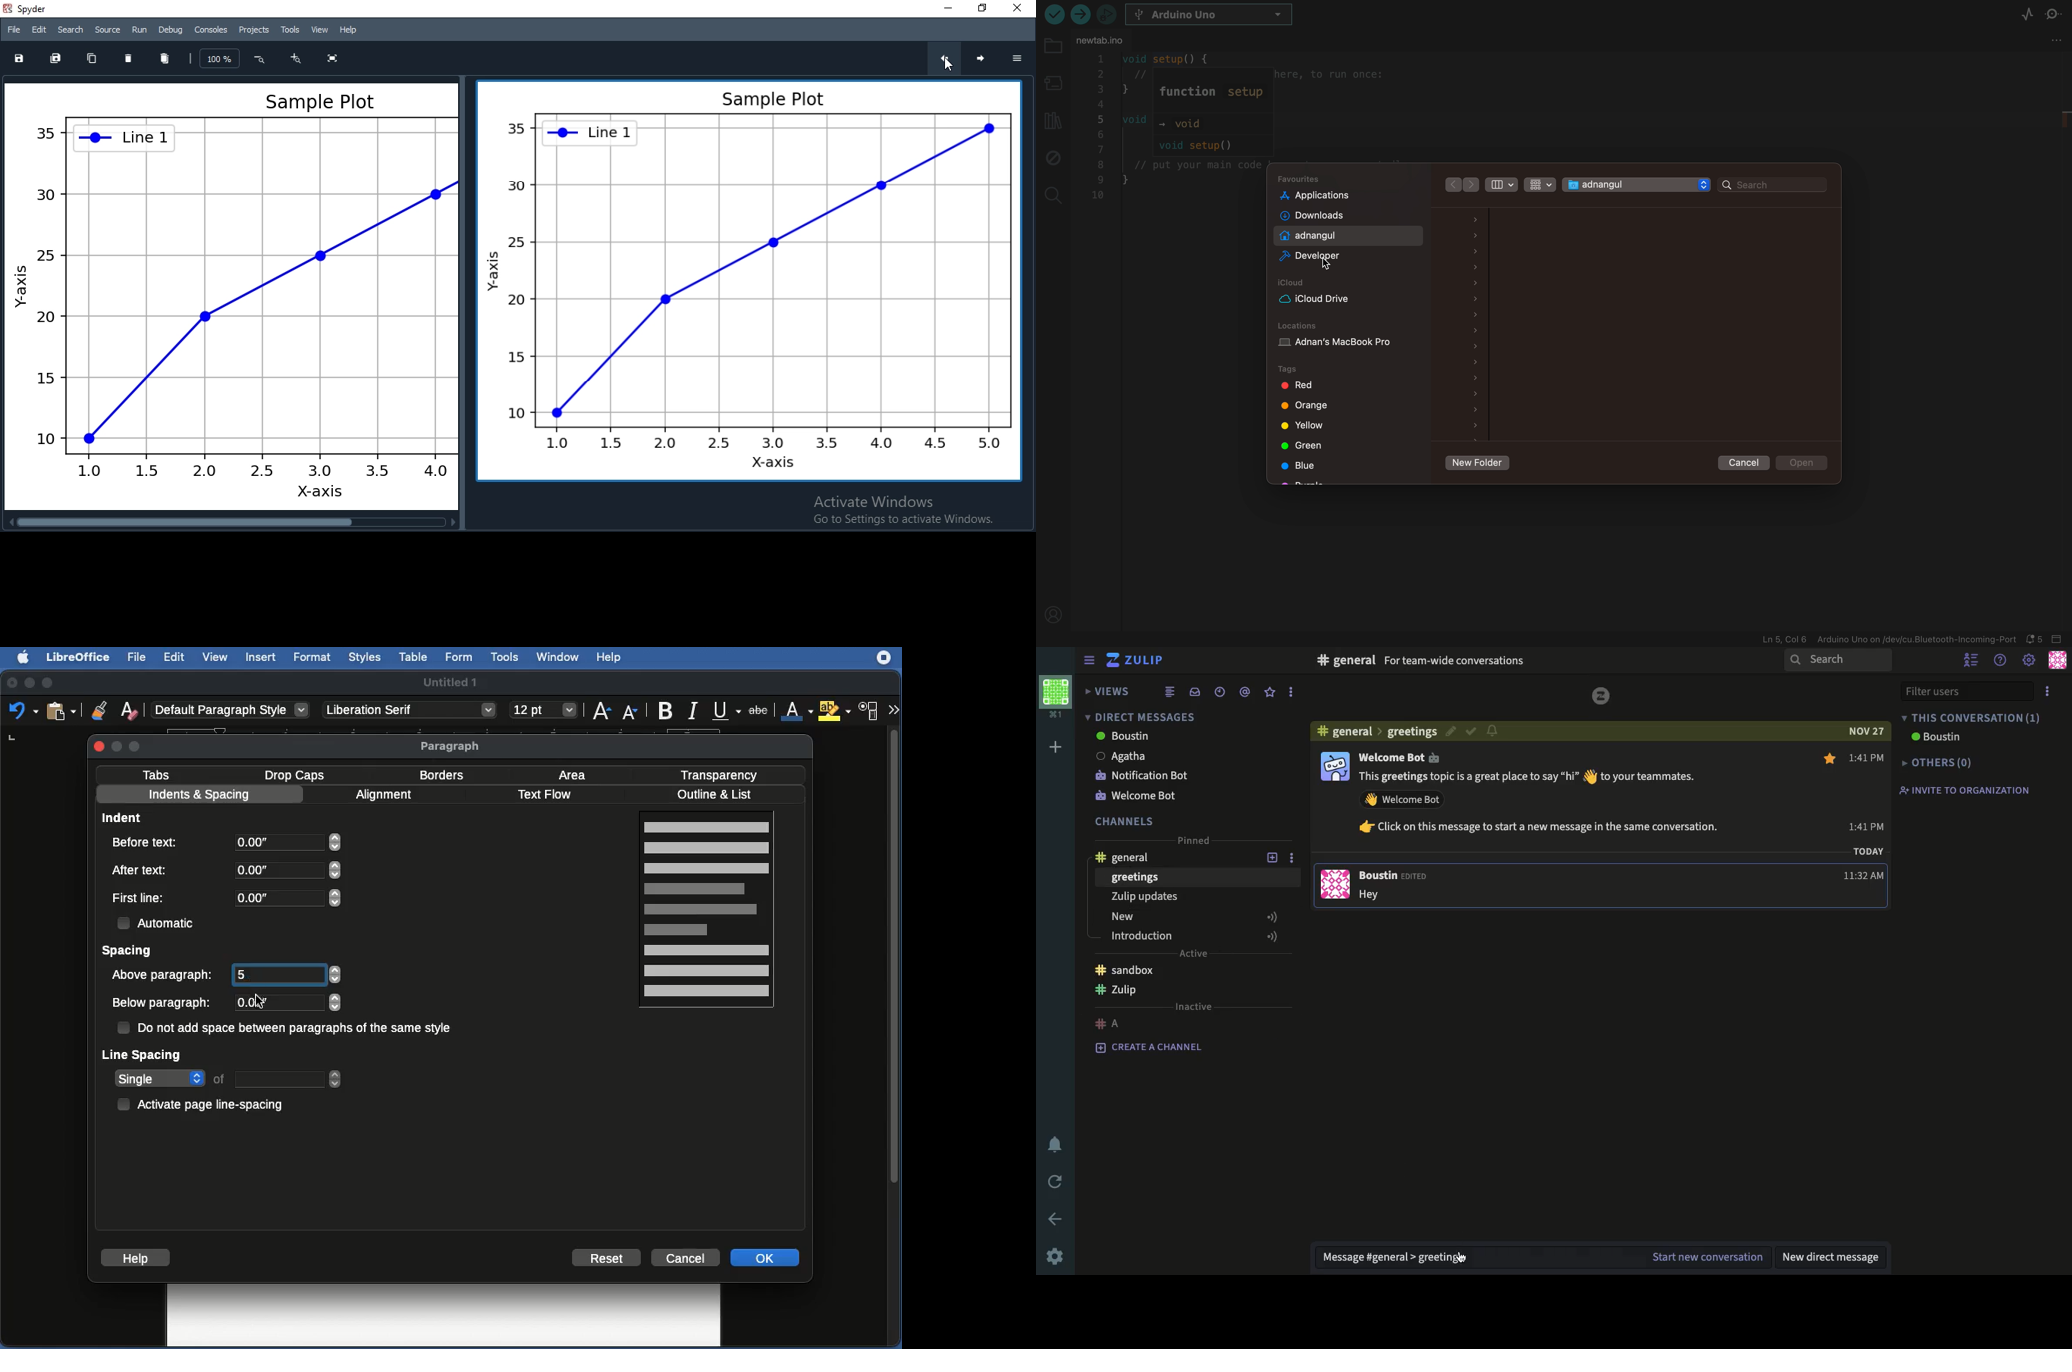 The width and height of the screenshot is (2072, 1372). What do you see at coordinates (767, 1258) in the screenshot?
I see `OK` at bounding box center [767, 1258].